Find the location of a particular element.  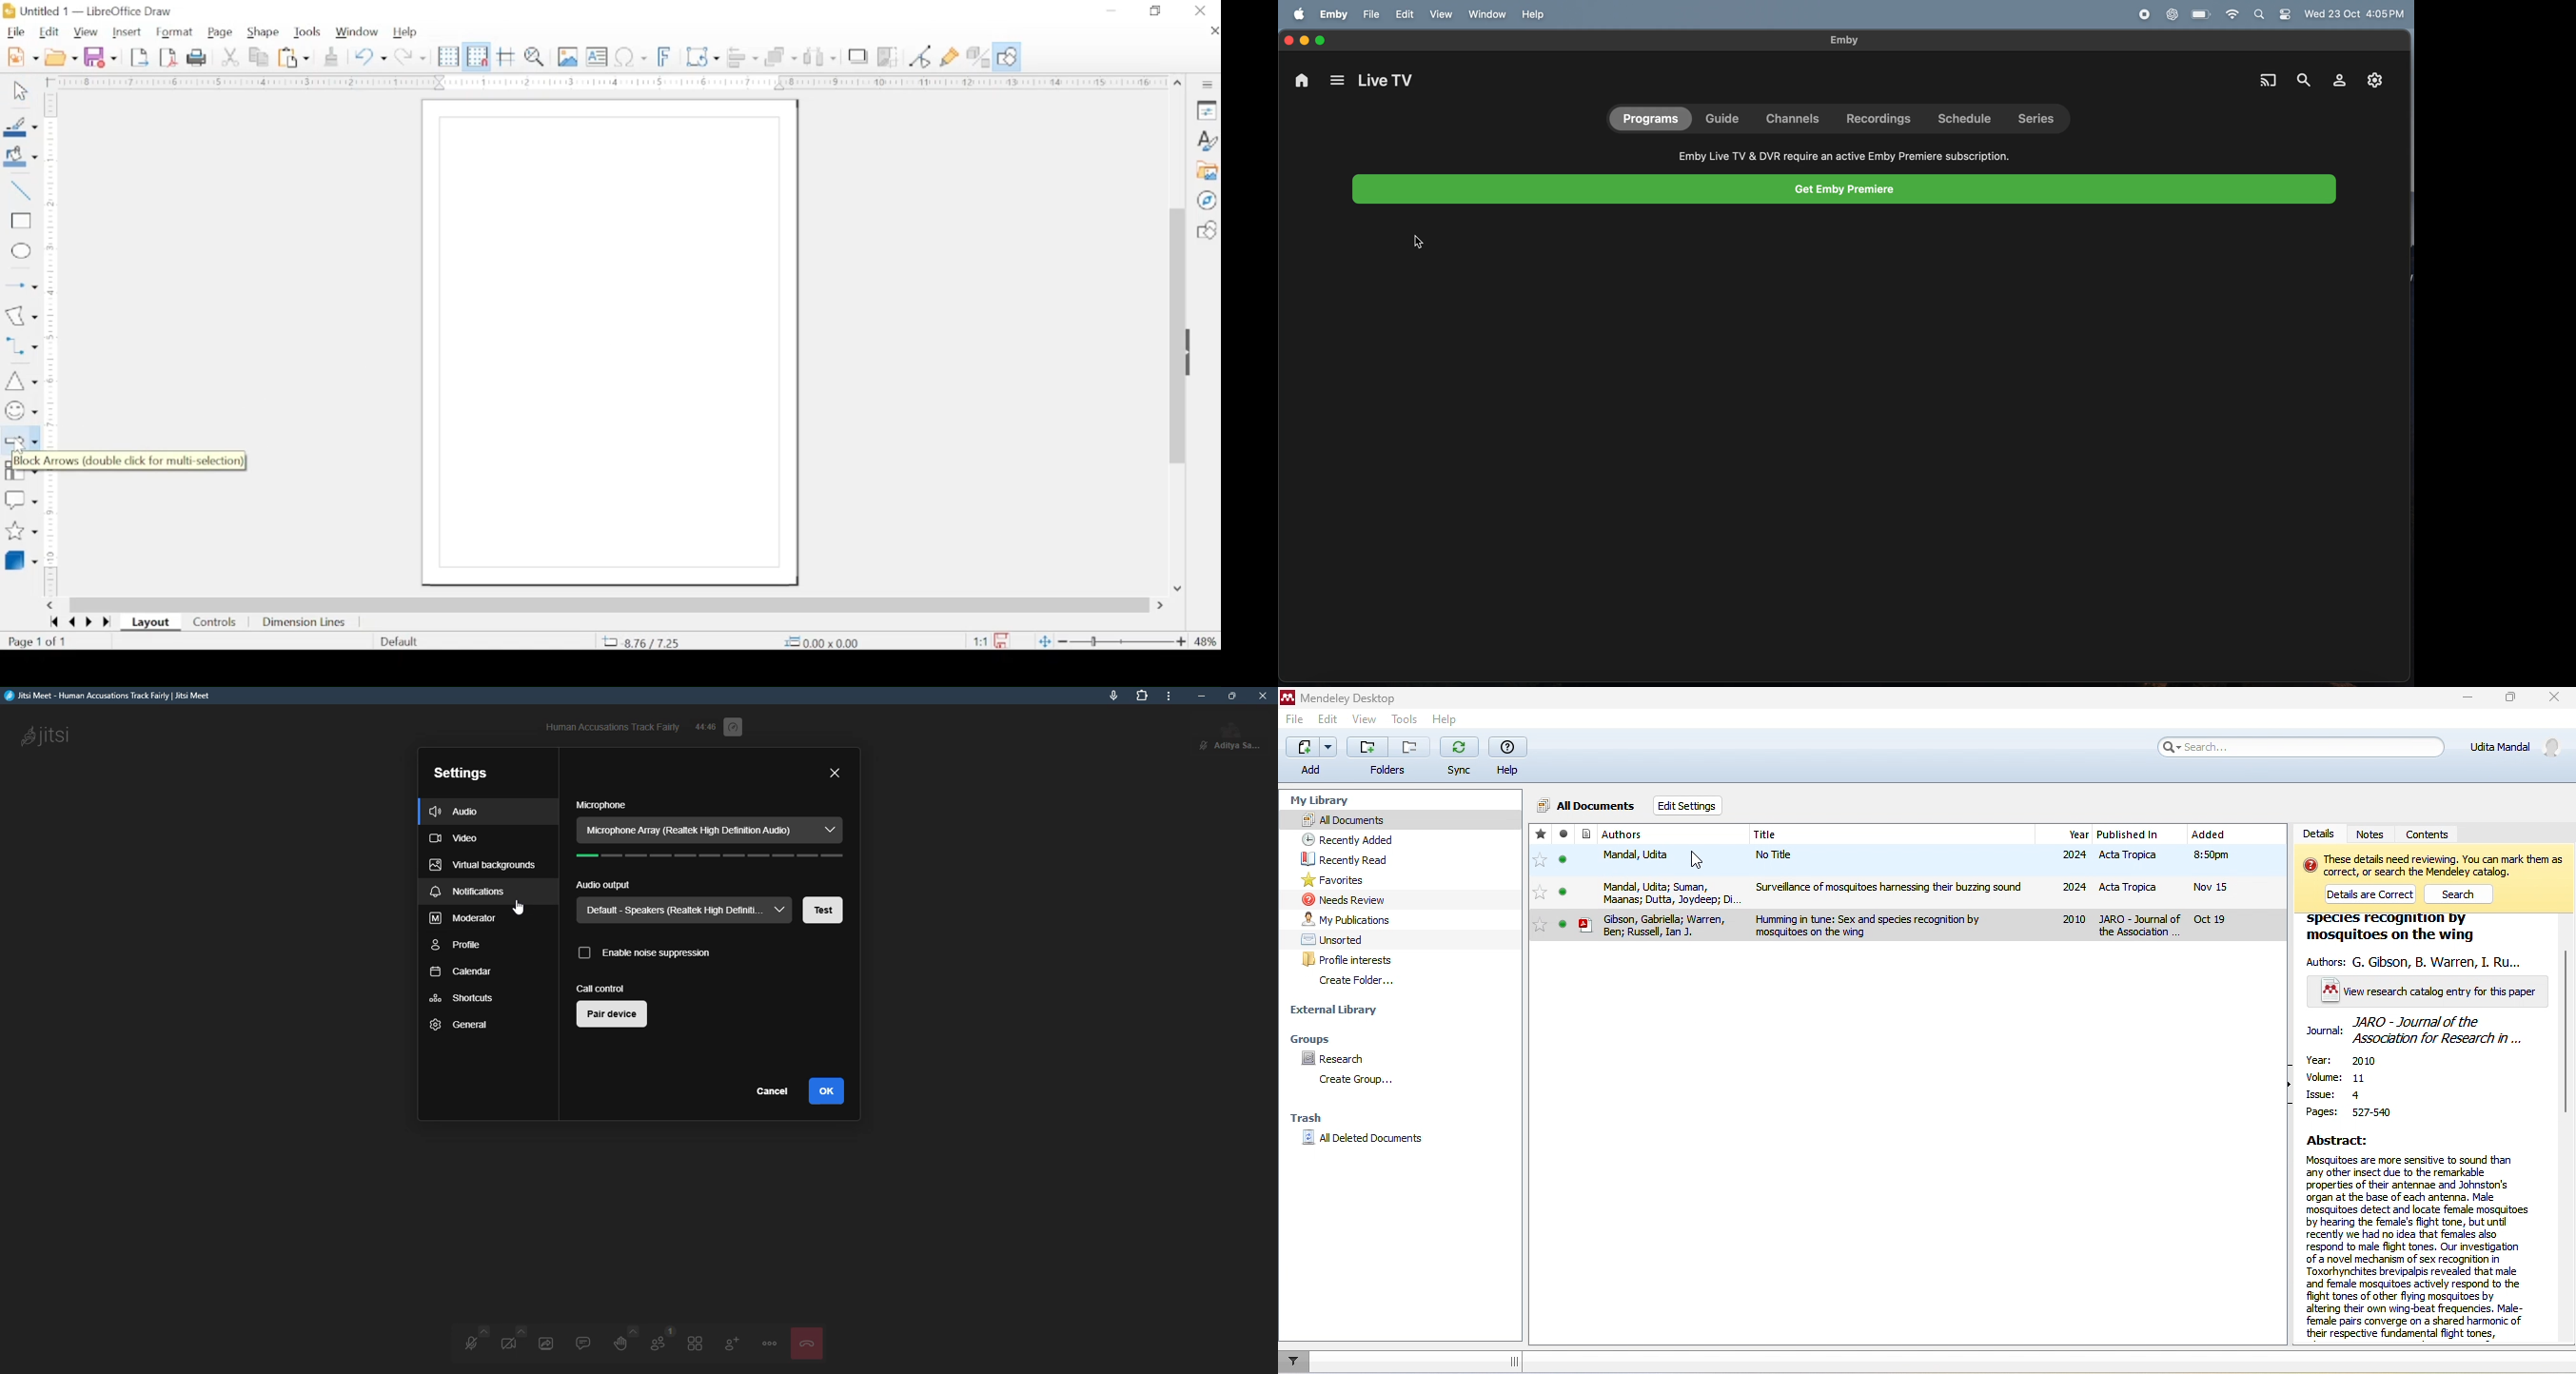

file is located at coordinates (16, 33).